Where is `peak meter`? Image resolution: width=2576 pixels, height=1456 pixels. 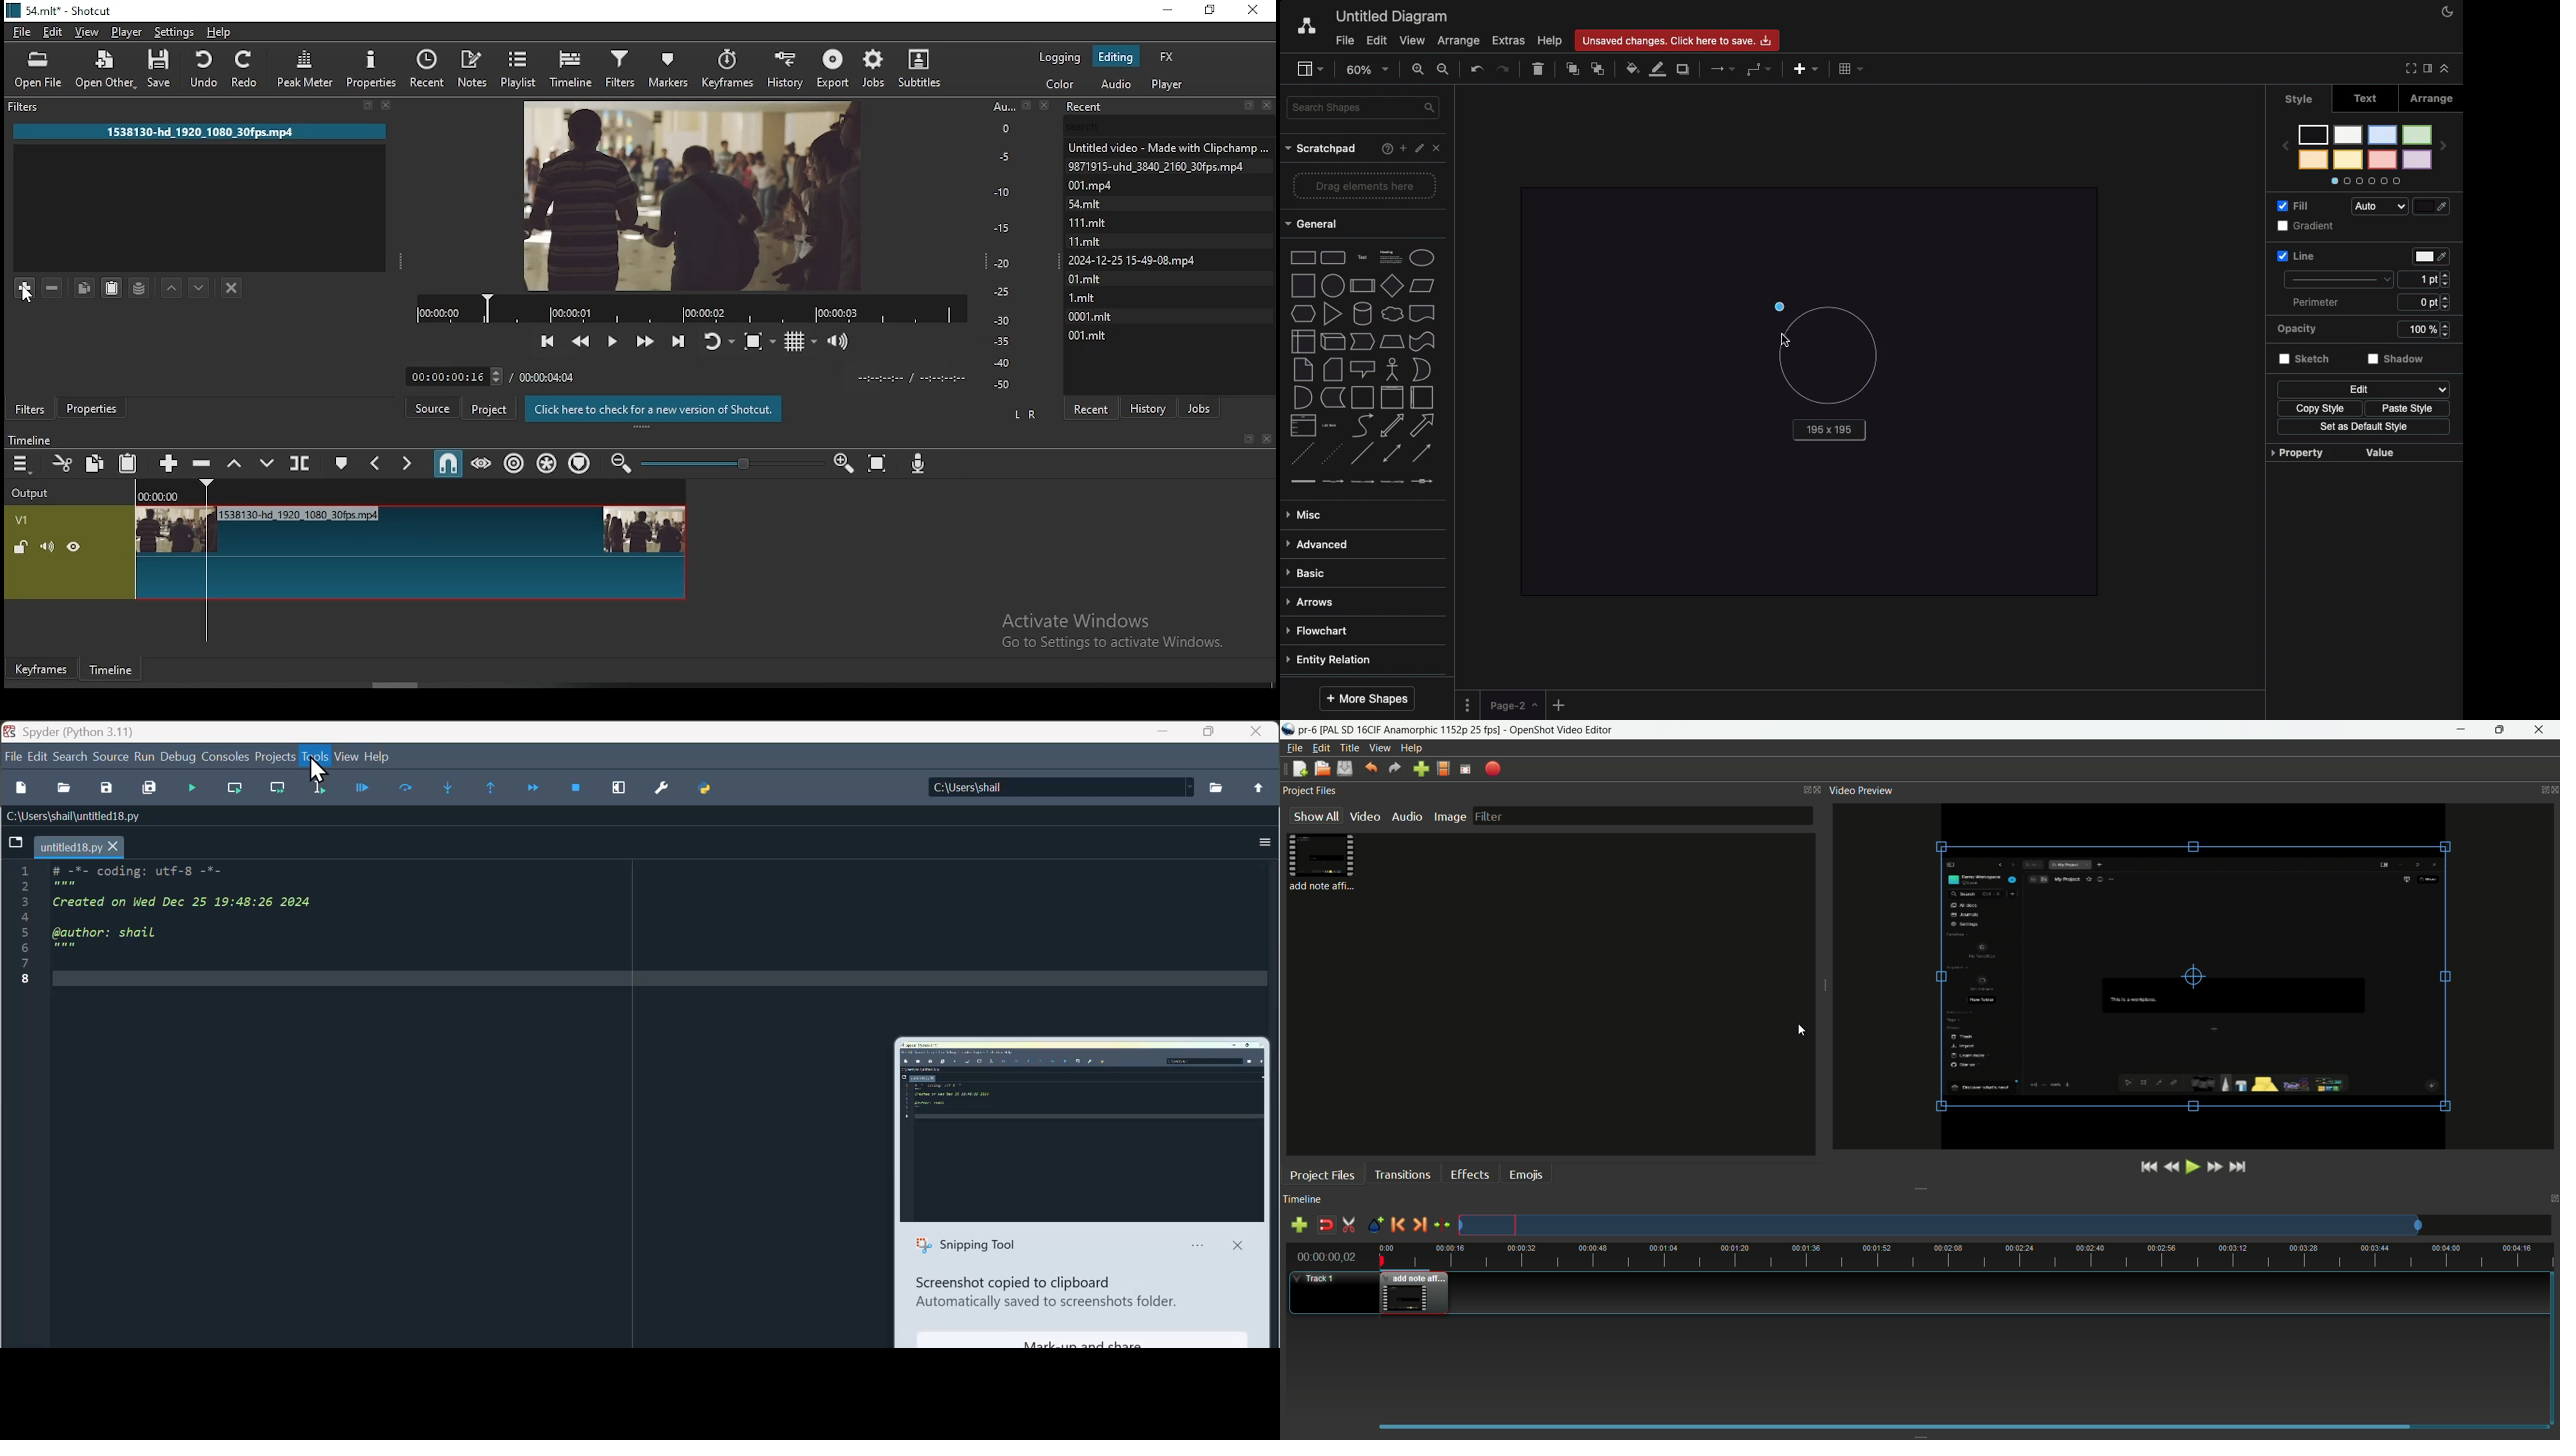 peak meter is located at coordinates (303, 68).